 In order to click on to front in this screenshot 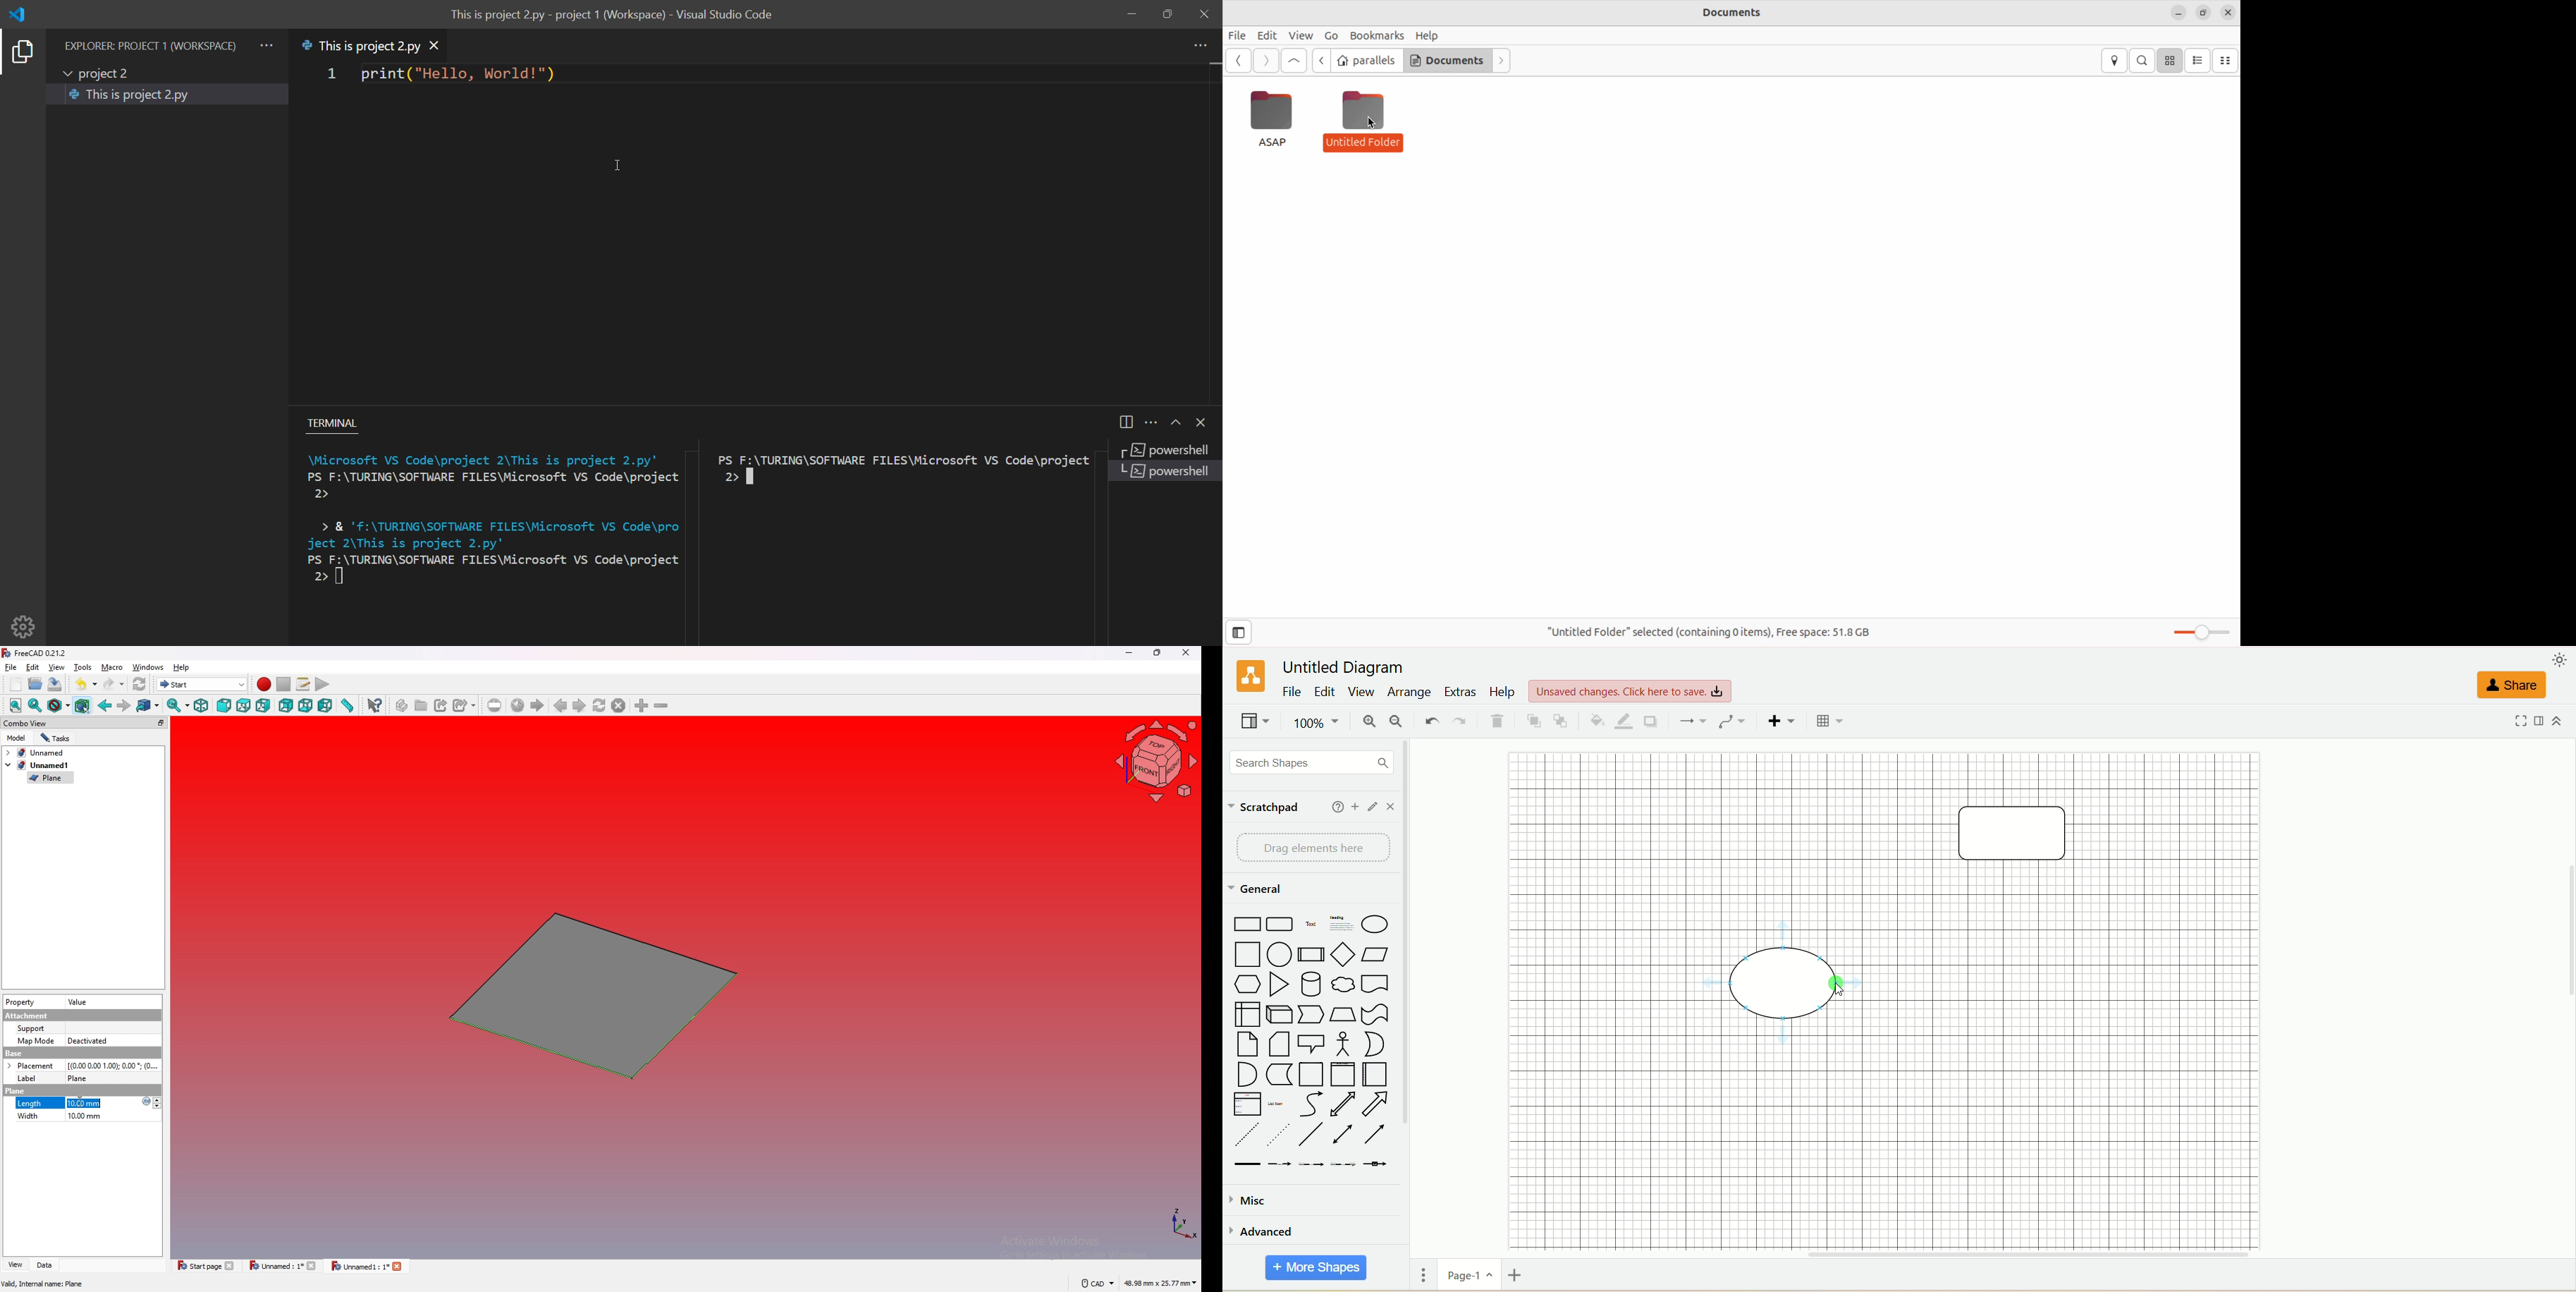, I will do `click(1532, 721)`.